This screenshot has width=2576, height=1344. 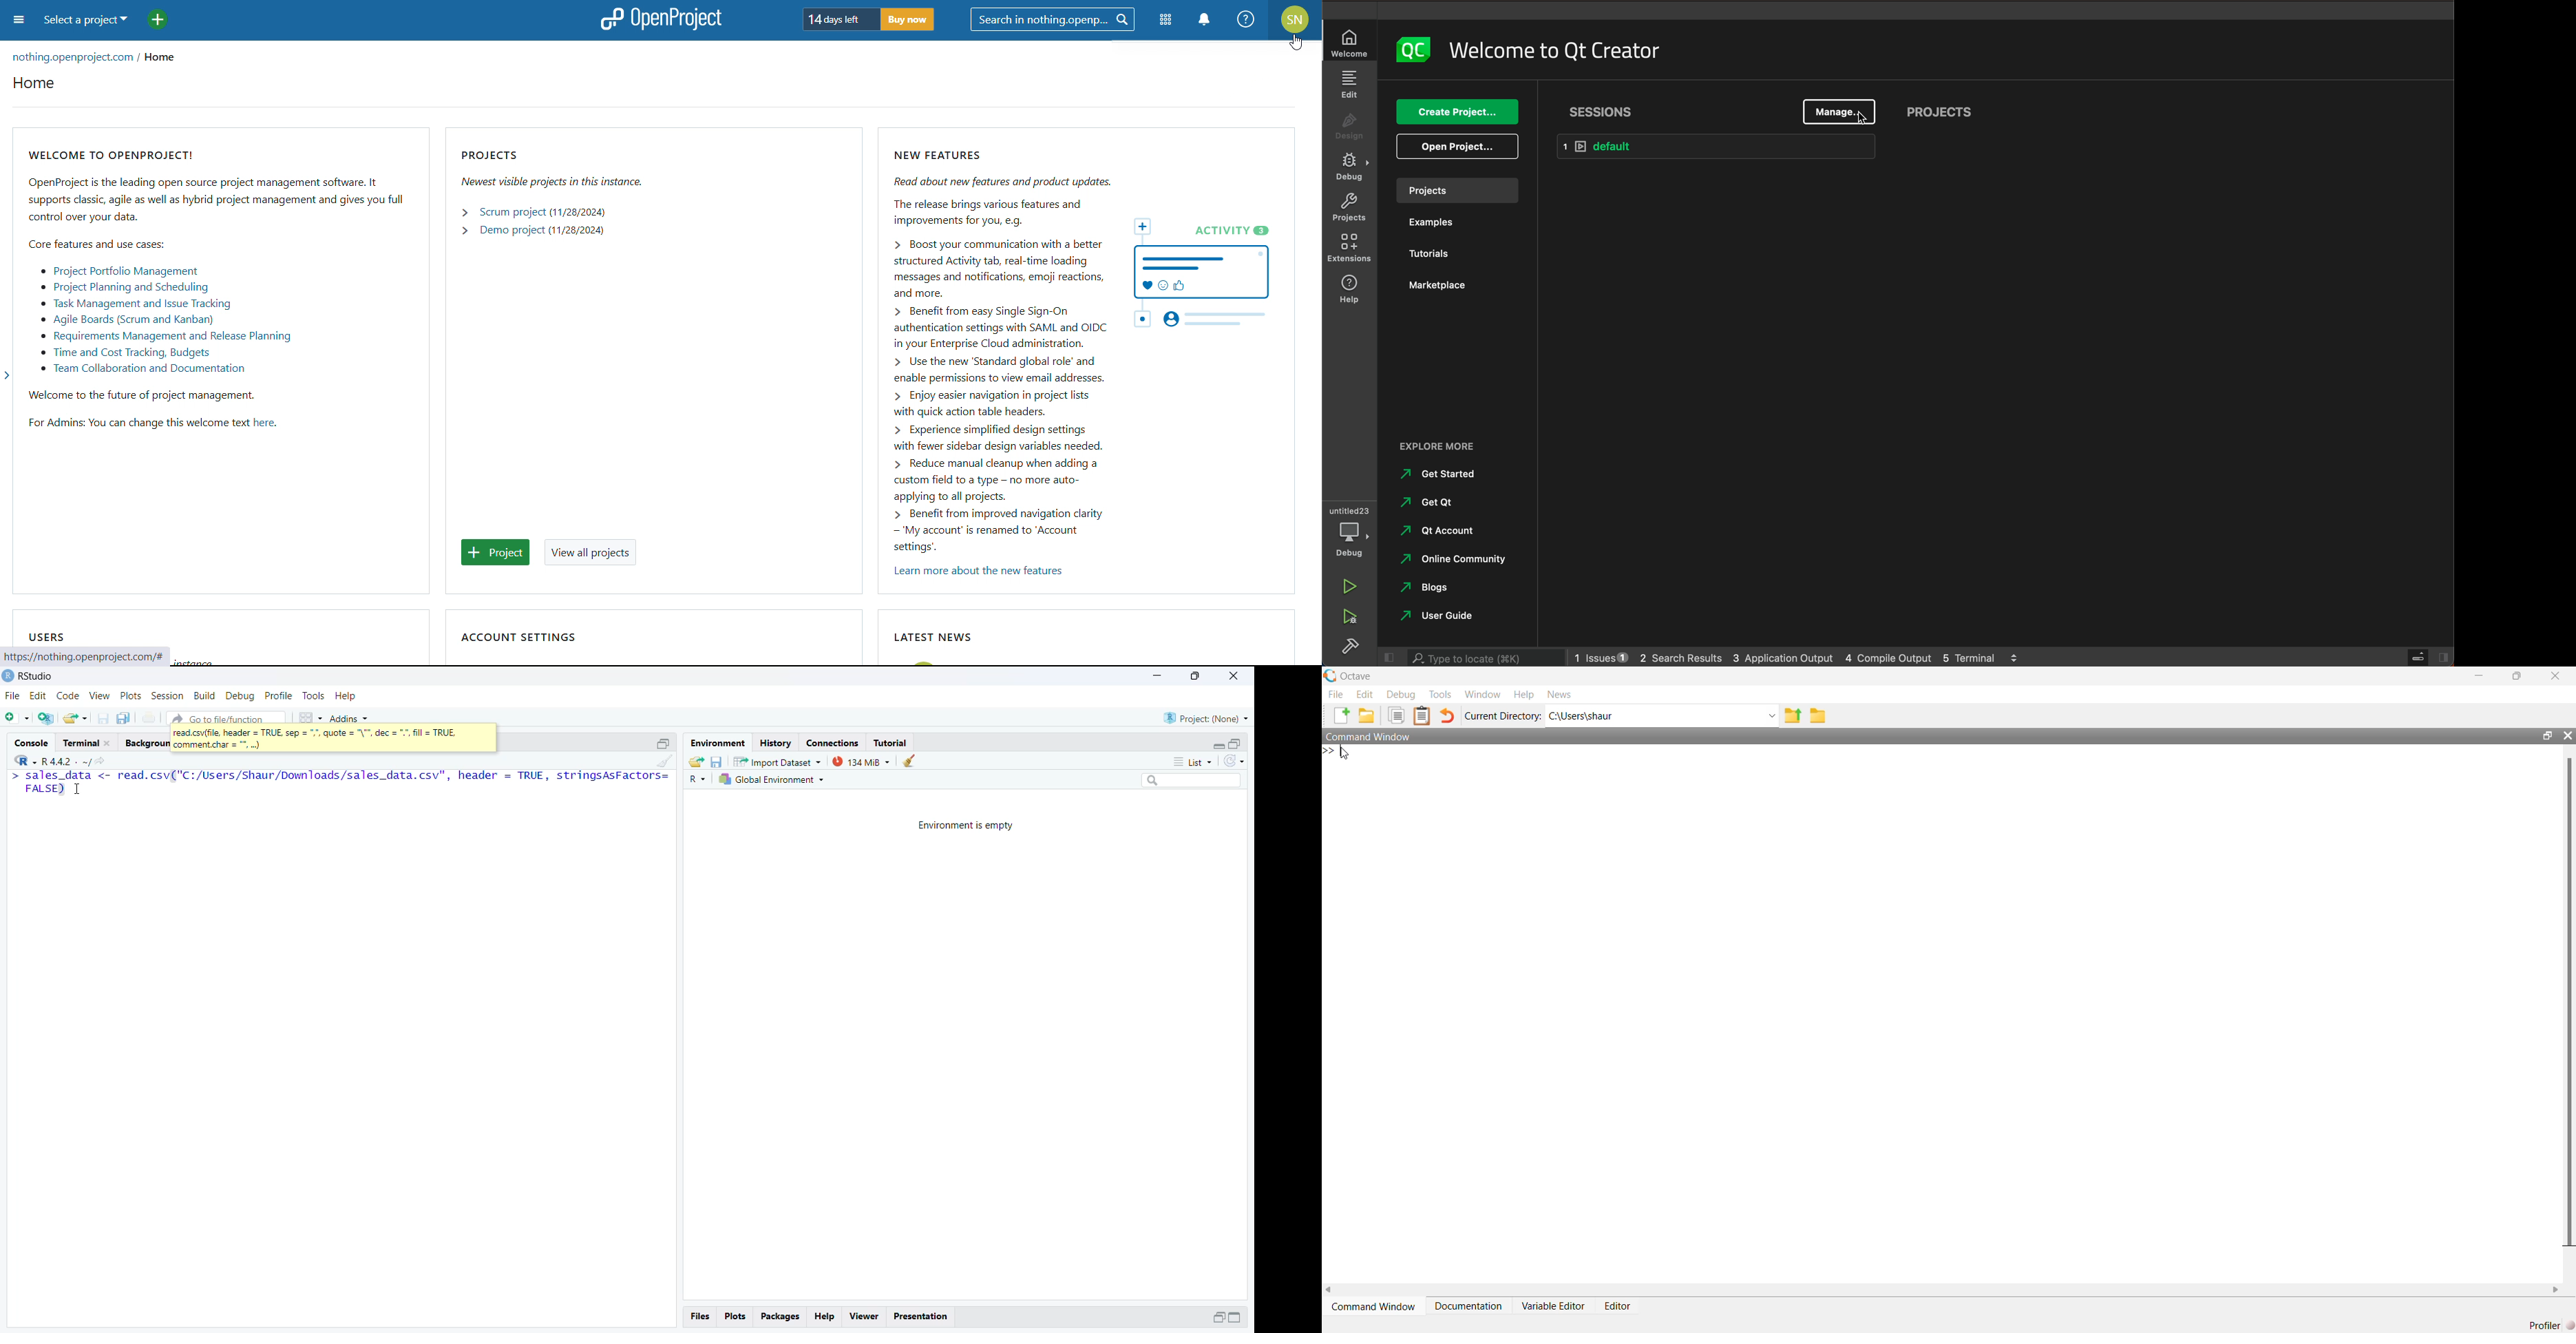 I want to click on close slide bar, so click(x=1386, y=657).